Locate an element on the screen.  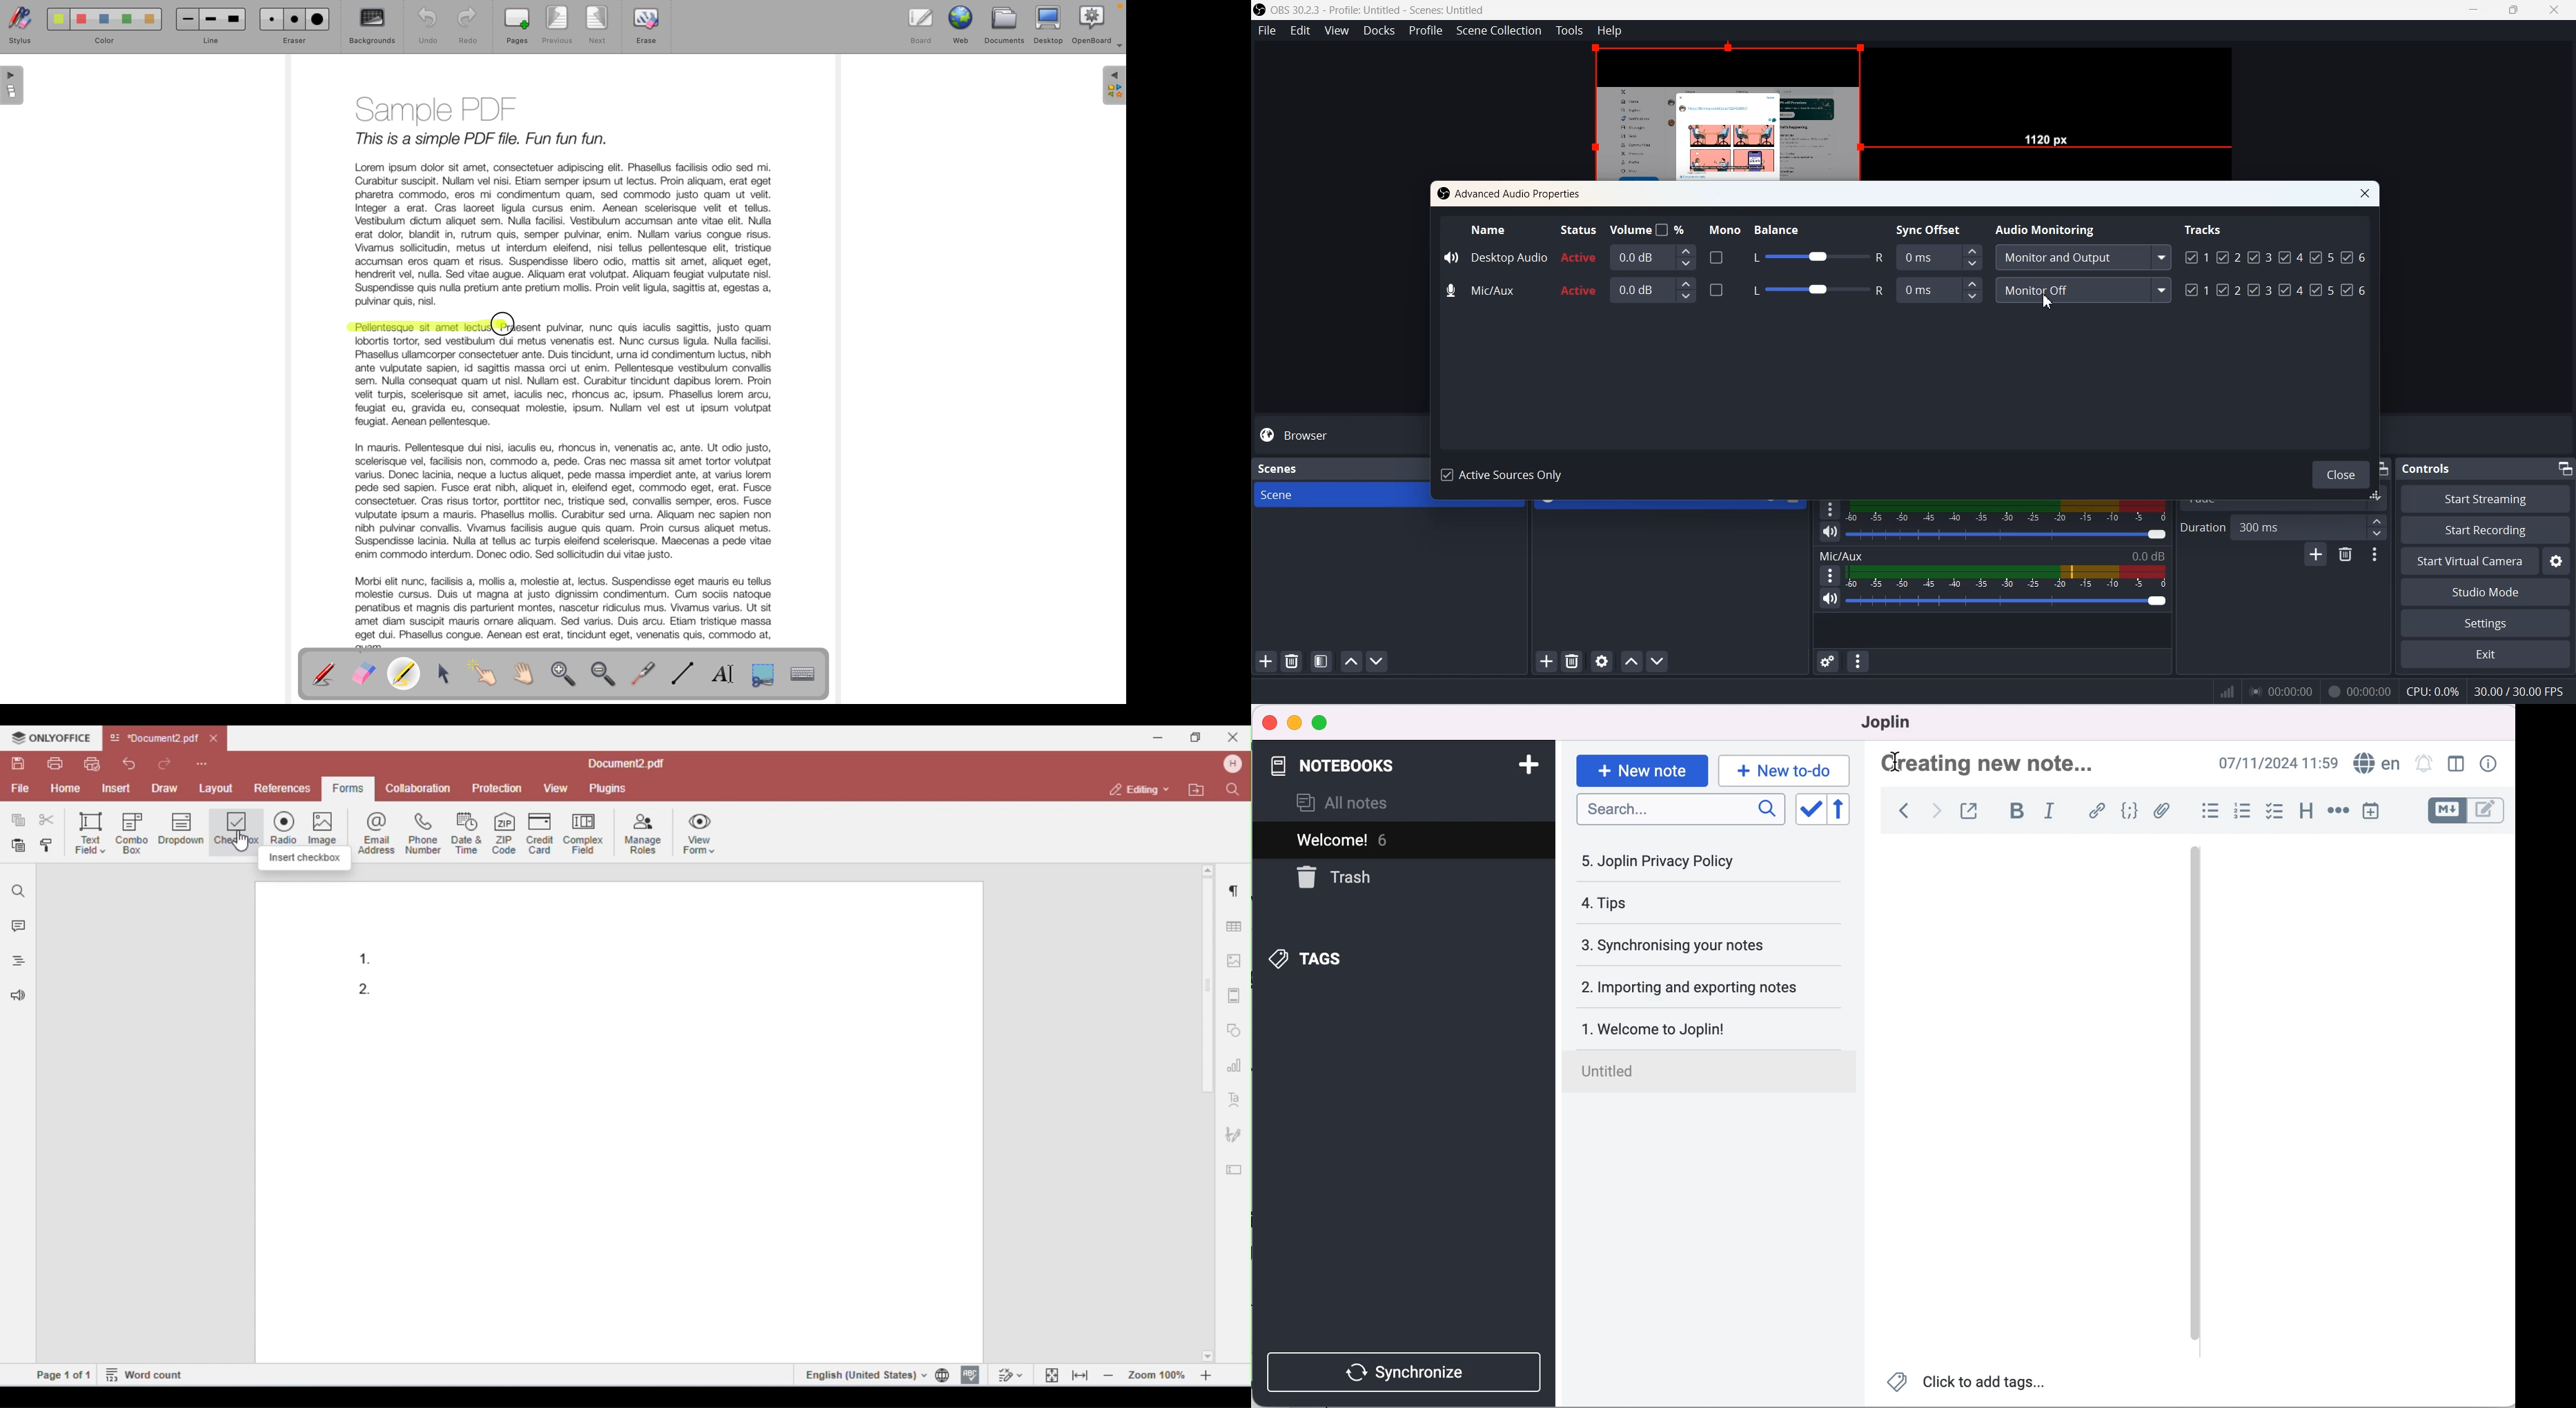
numbered list is located at coordinates (2242, 812).